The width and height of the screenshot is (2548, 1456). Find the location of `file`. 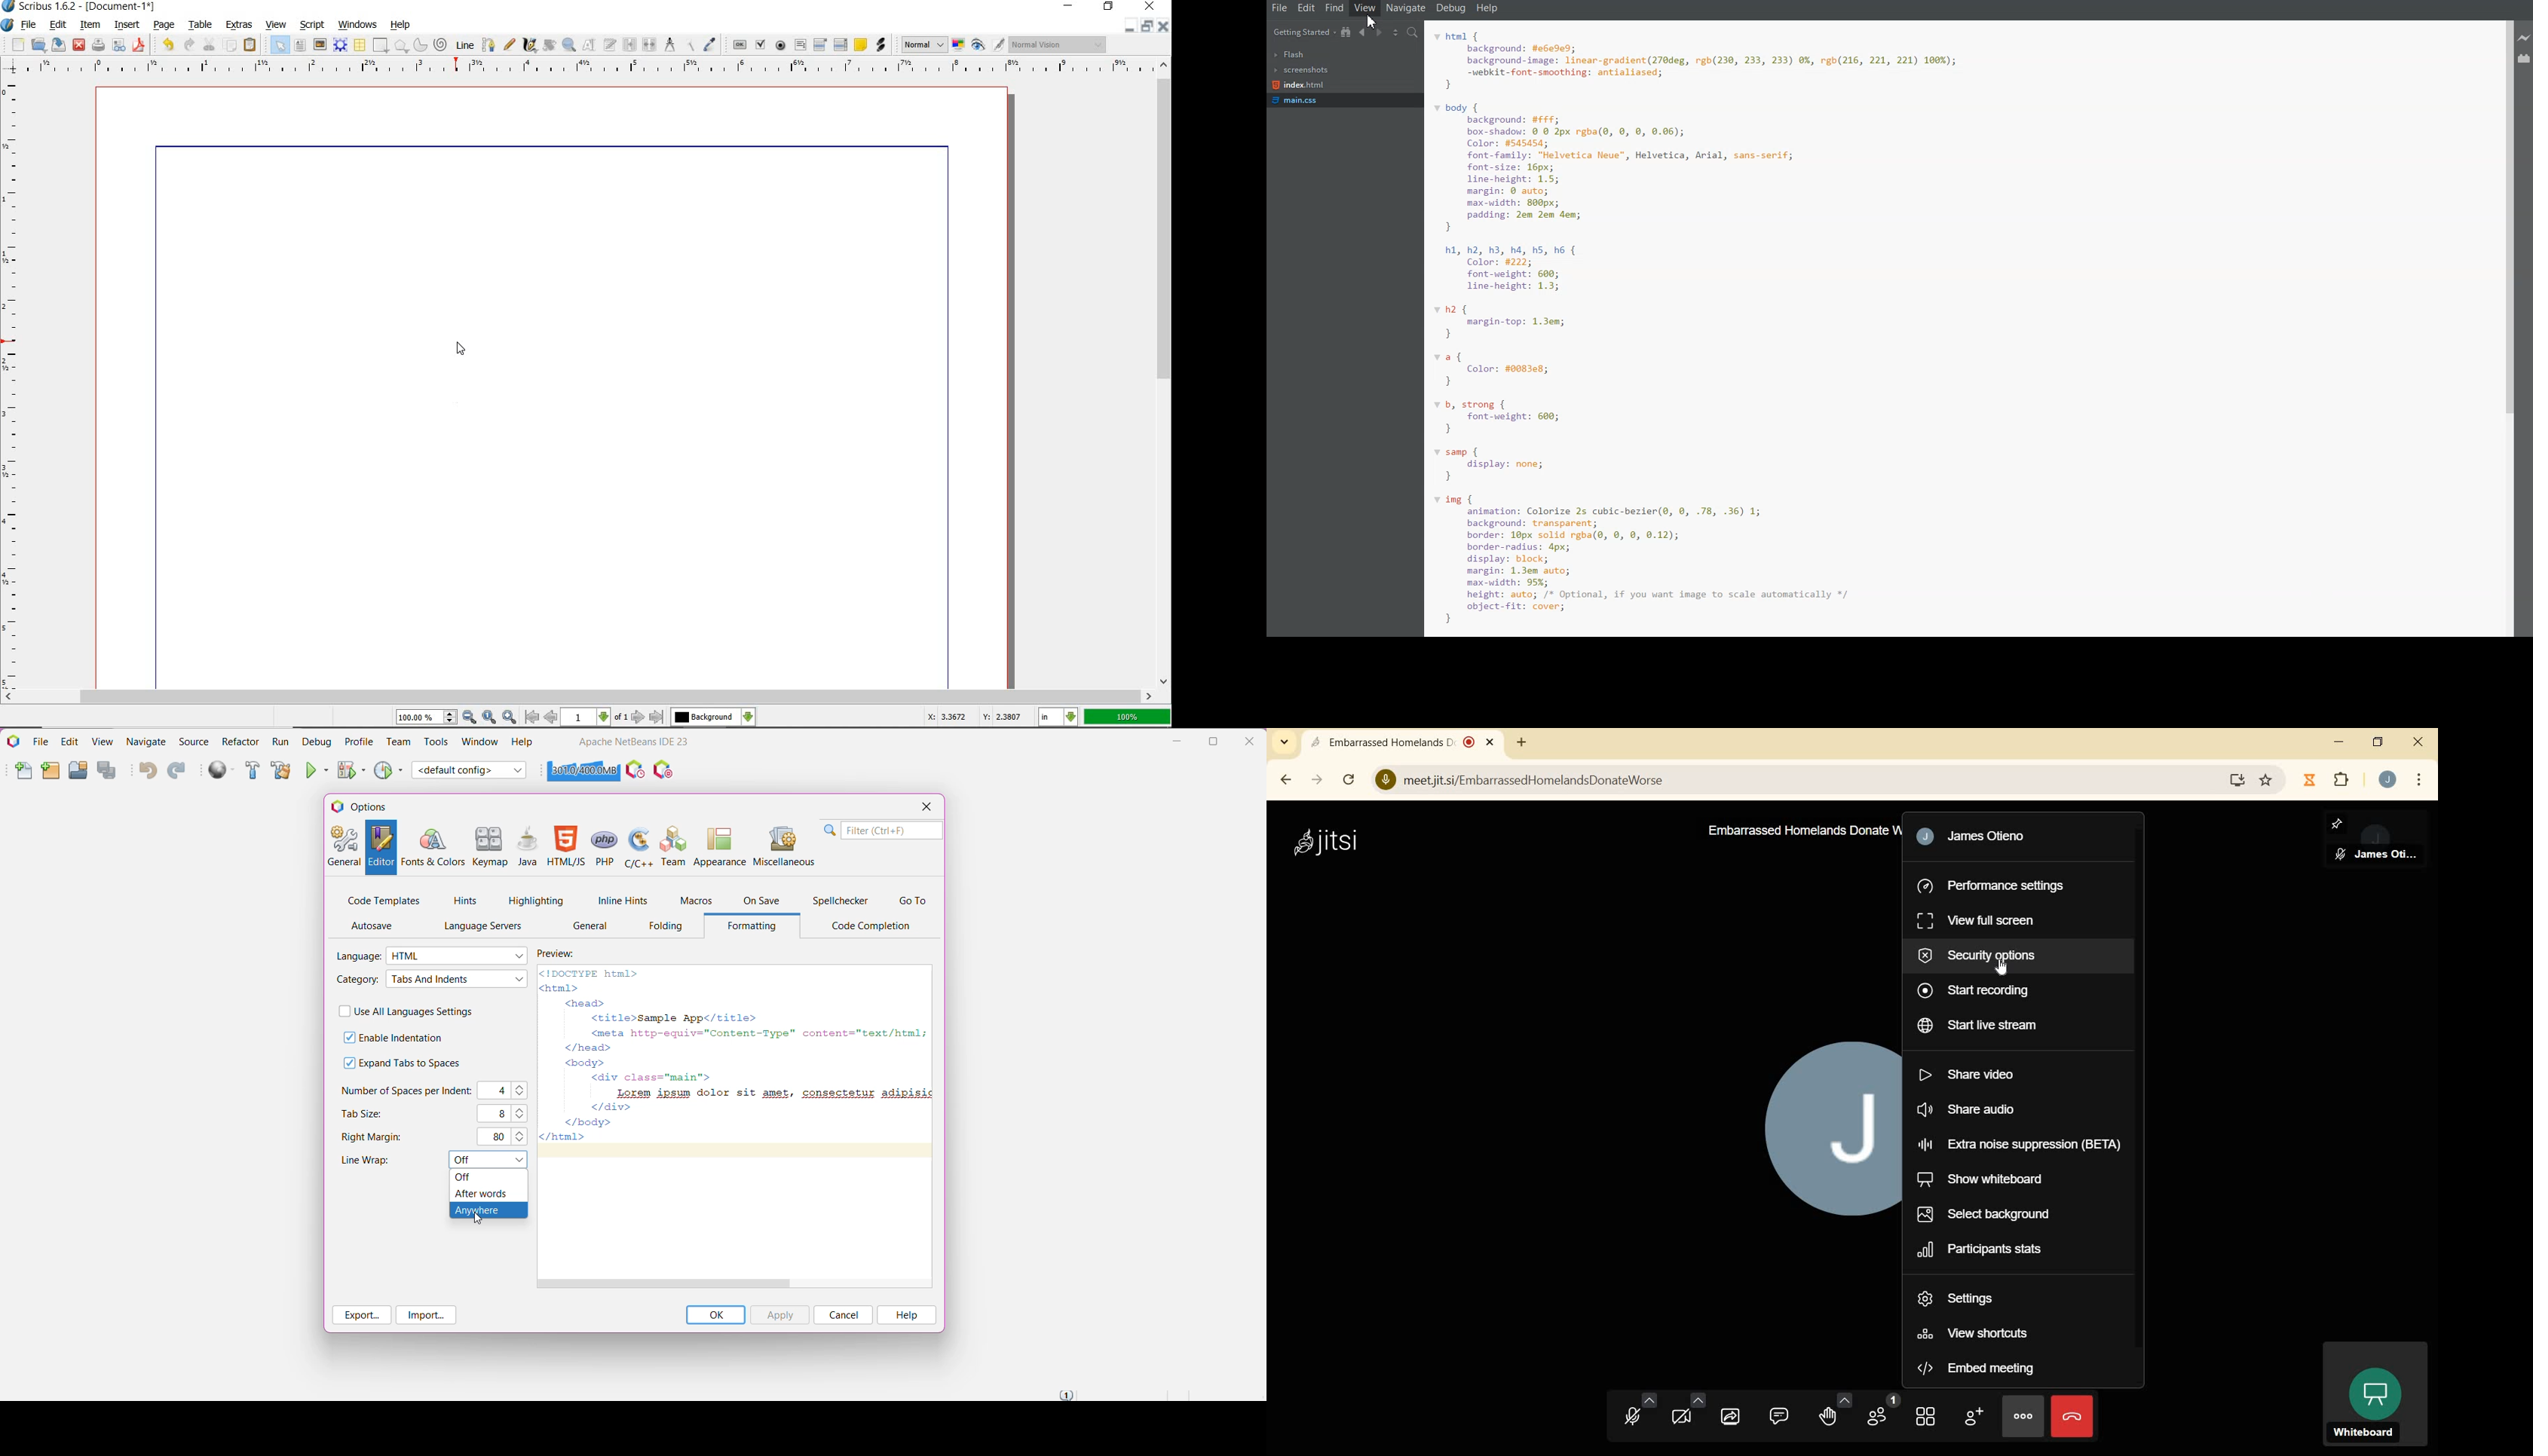

file is located at coordinates (32, 24).